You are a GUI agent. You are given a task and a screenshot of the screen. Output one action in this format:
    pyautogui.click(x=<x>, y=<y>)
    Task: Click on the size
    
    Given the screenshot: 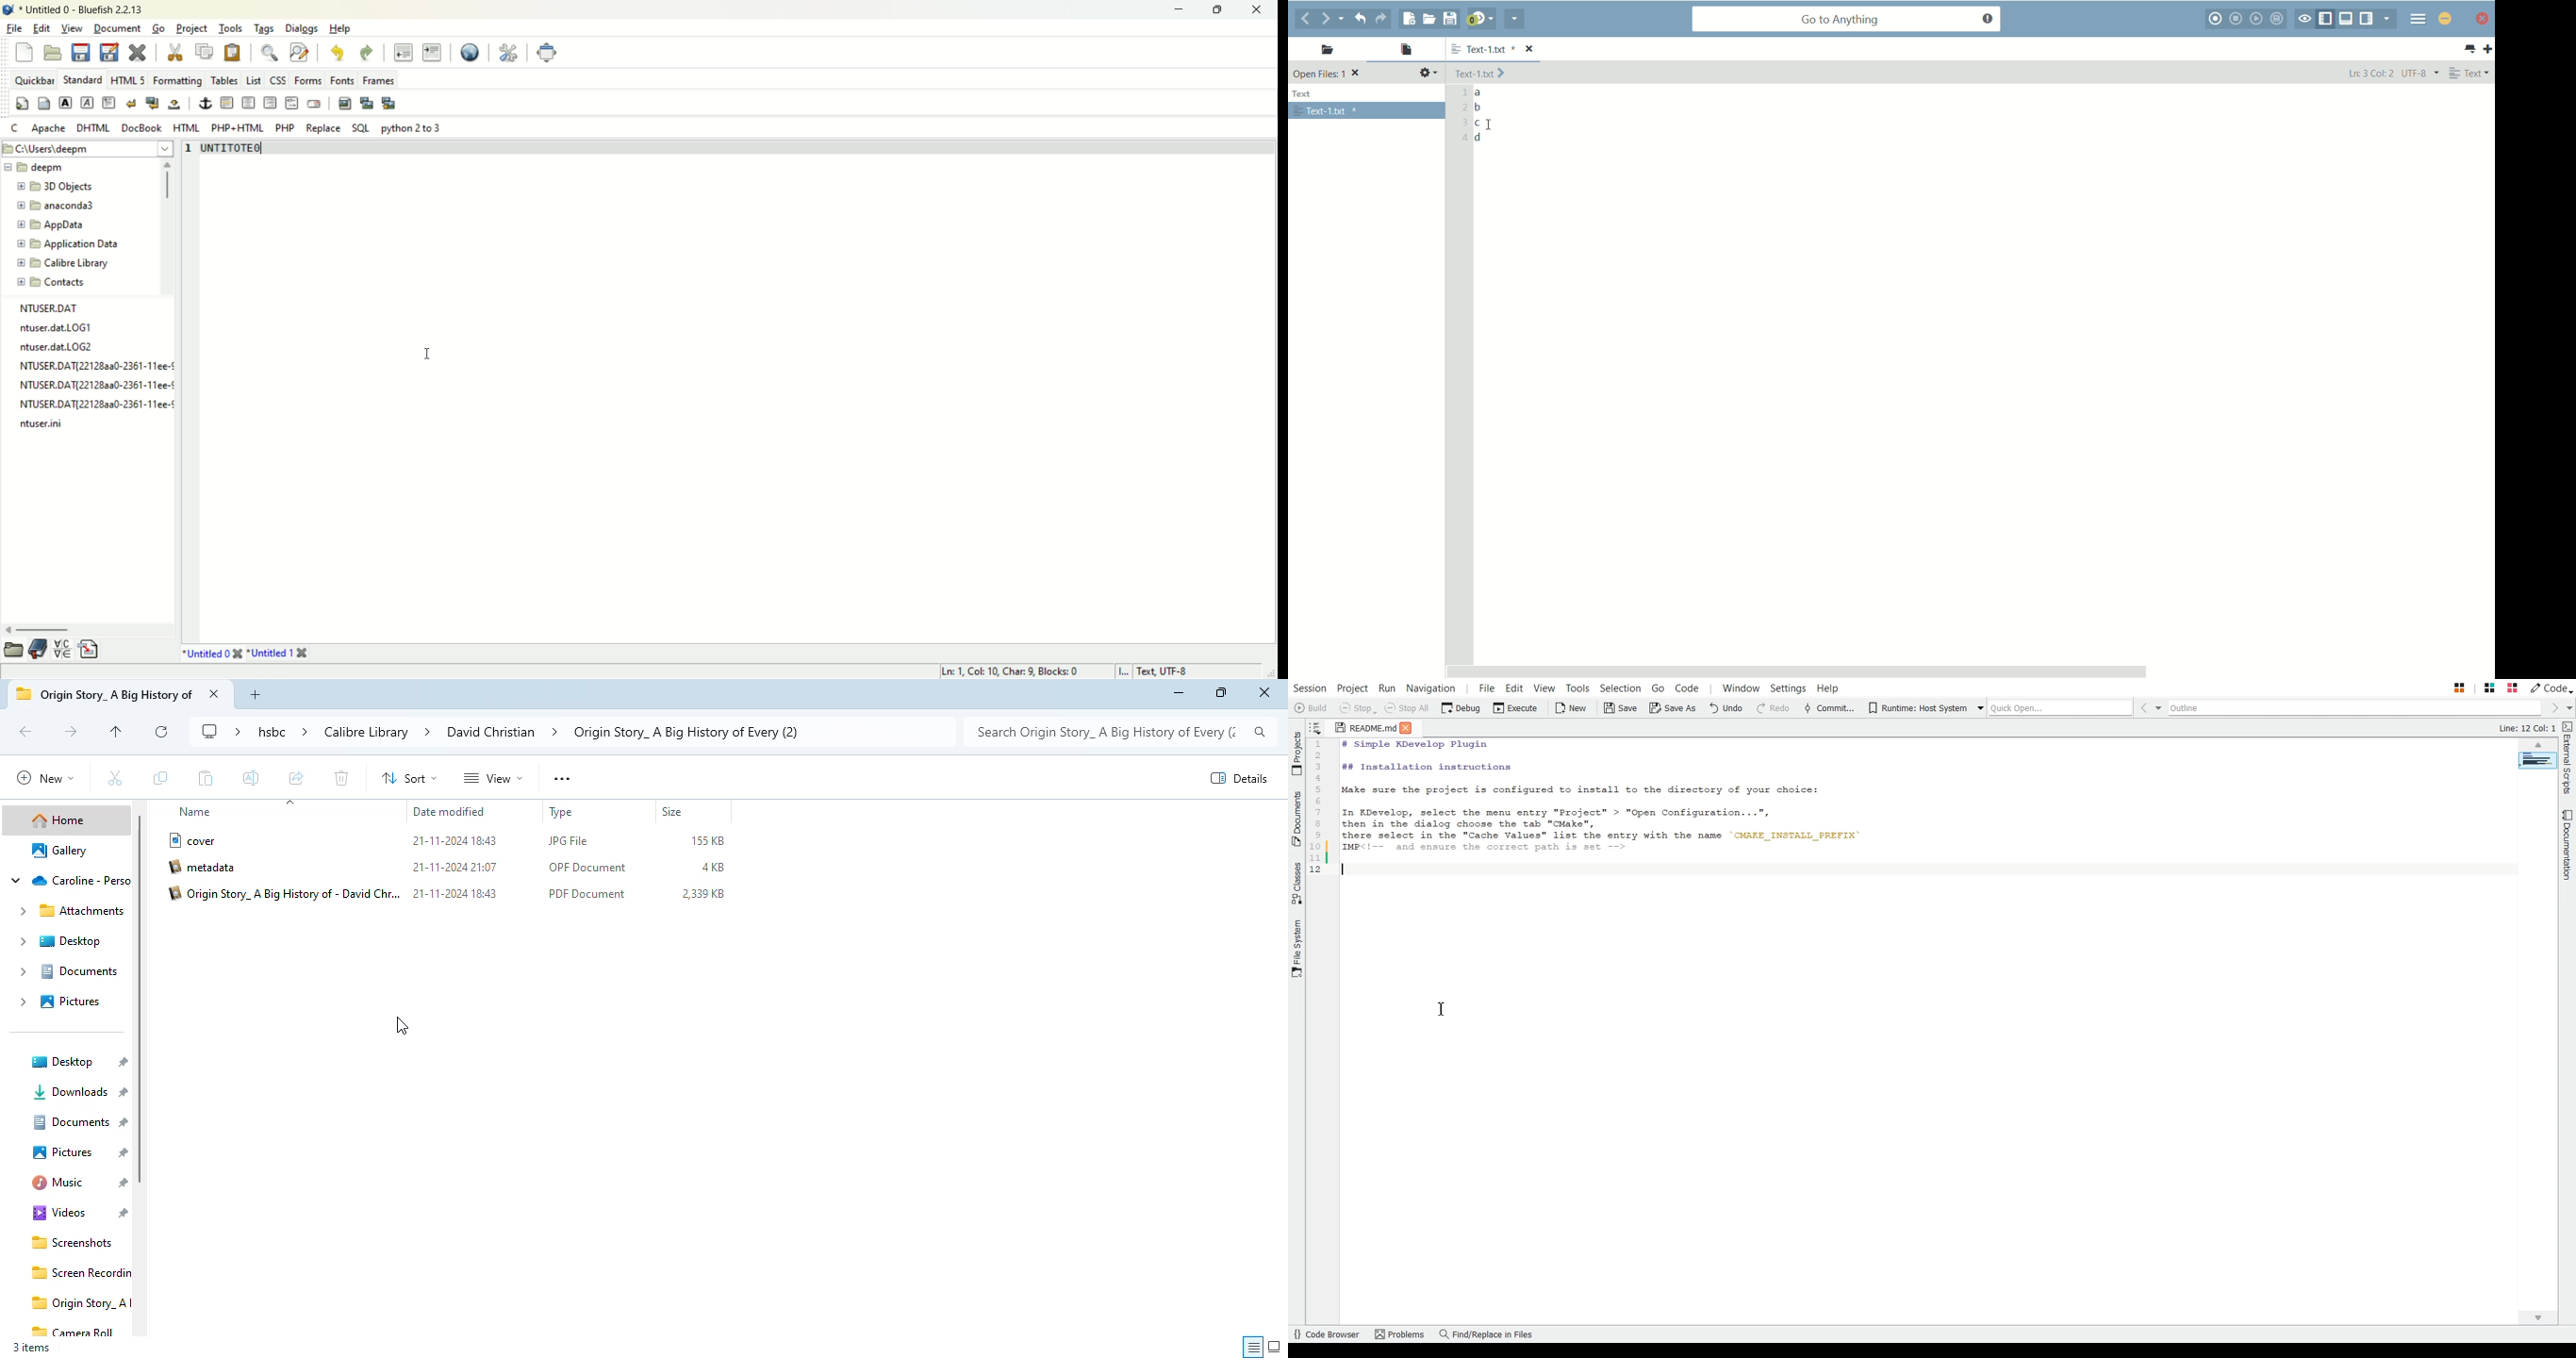 What is the action you would take?
    pyautogui.click(x=709, y=841)
    